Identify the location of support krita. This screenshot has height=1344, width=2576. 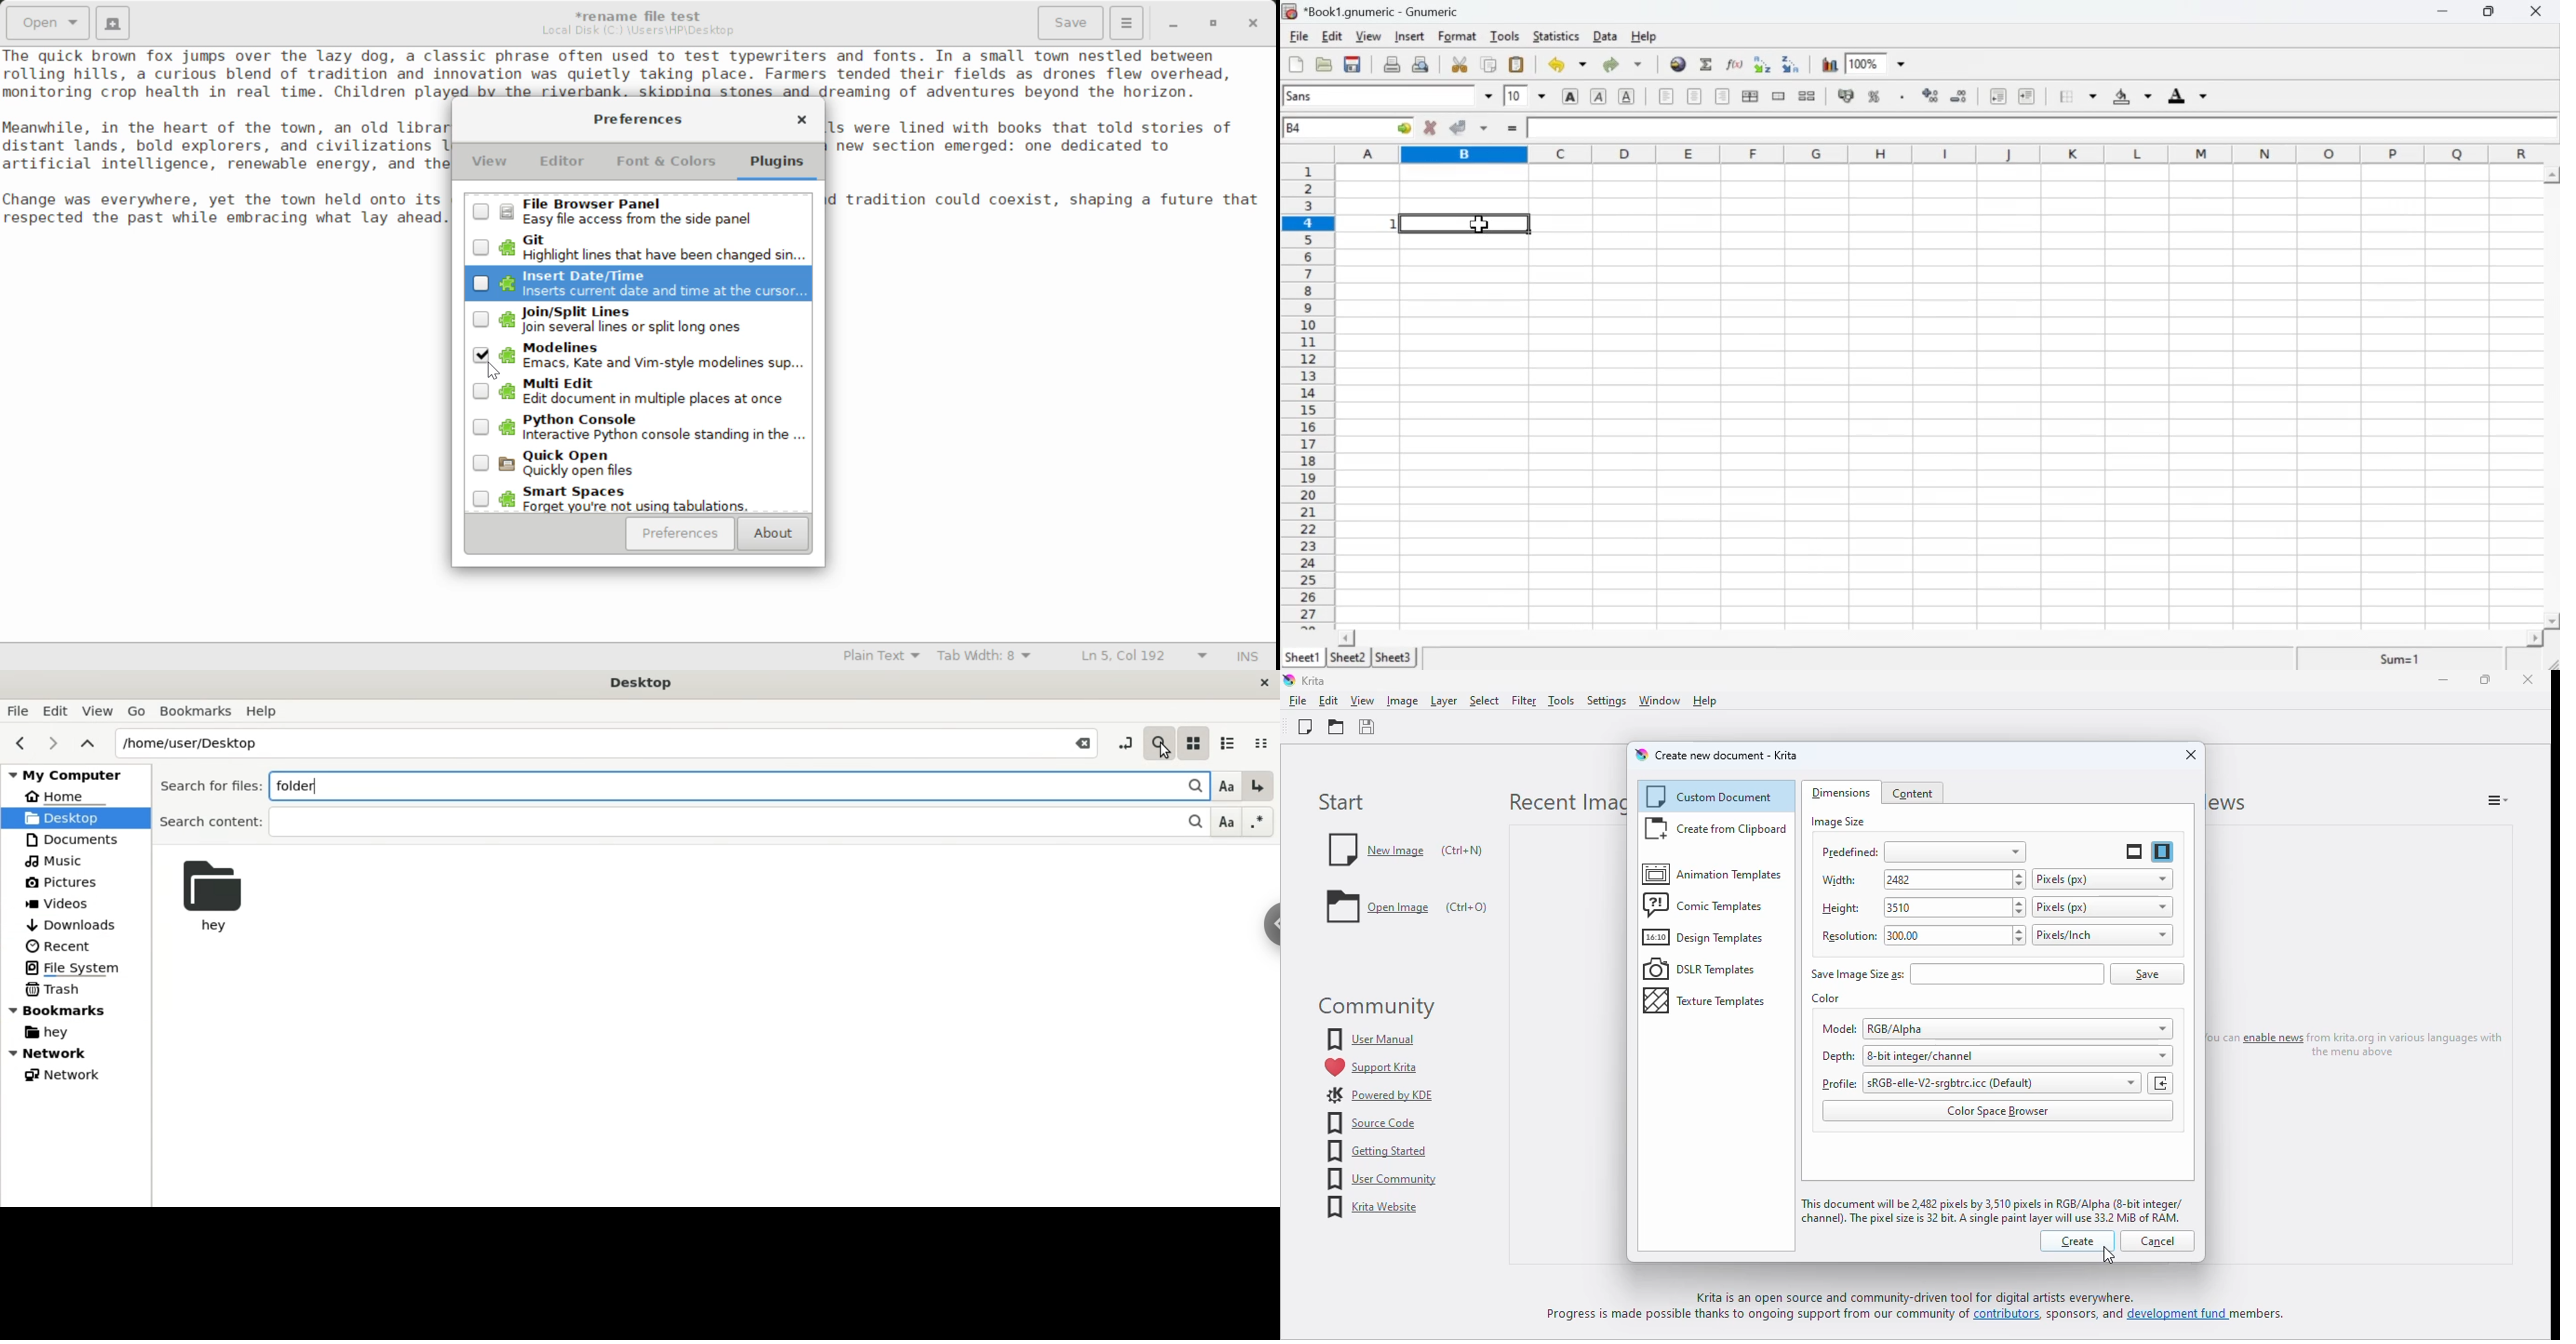
(1370, 1067).